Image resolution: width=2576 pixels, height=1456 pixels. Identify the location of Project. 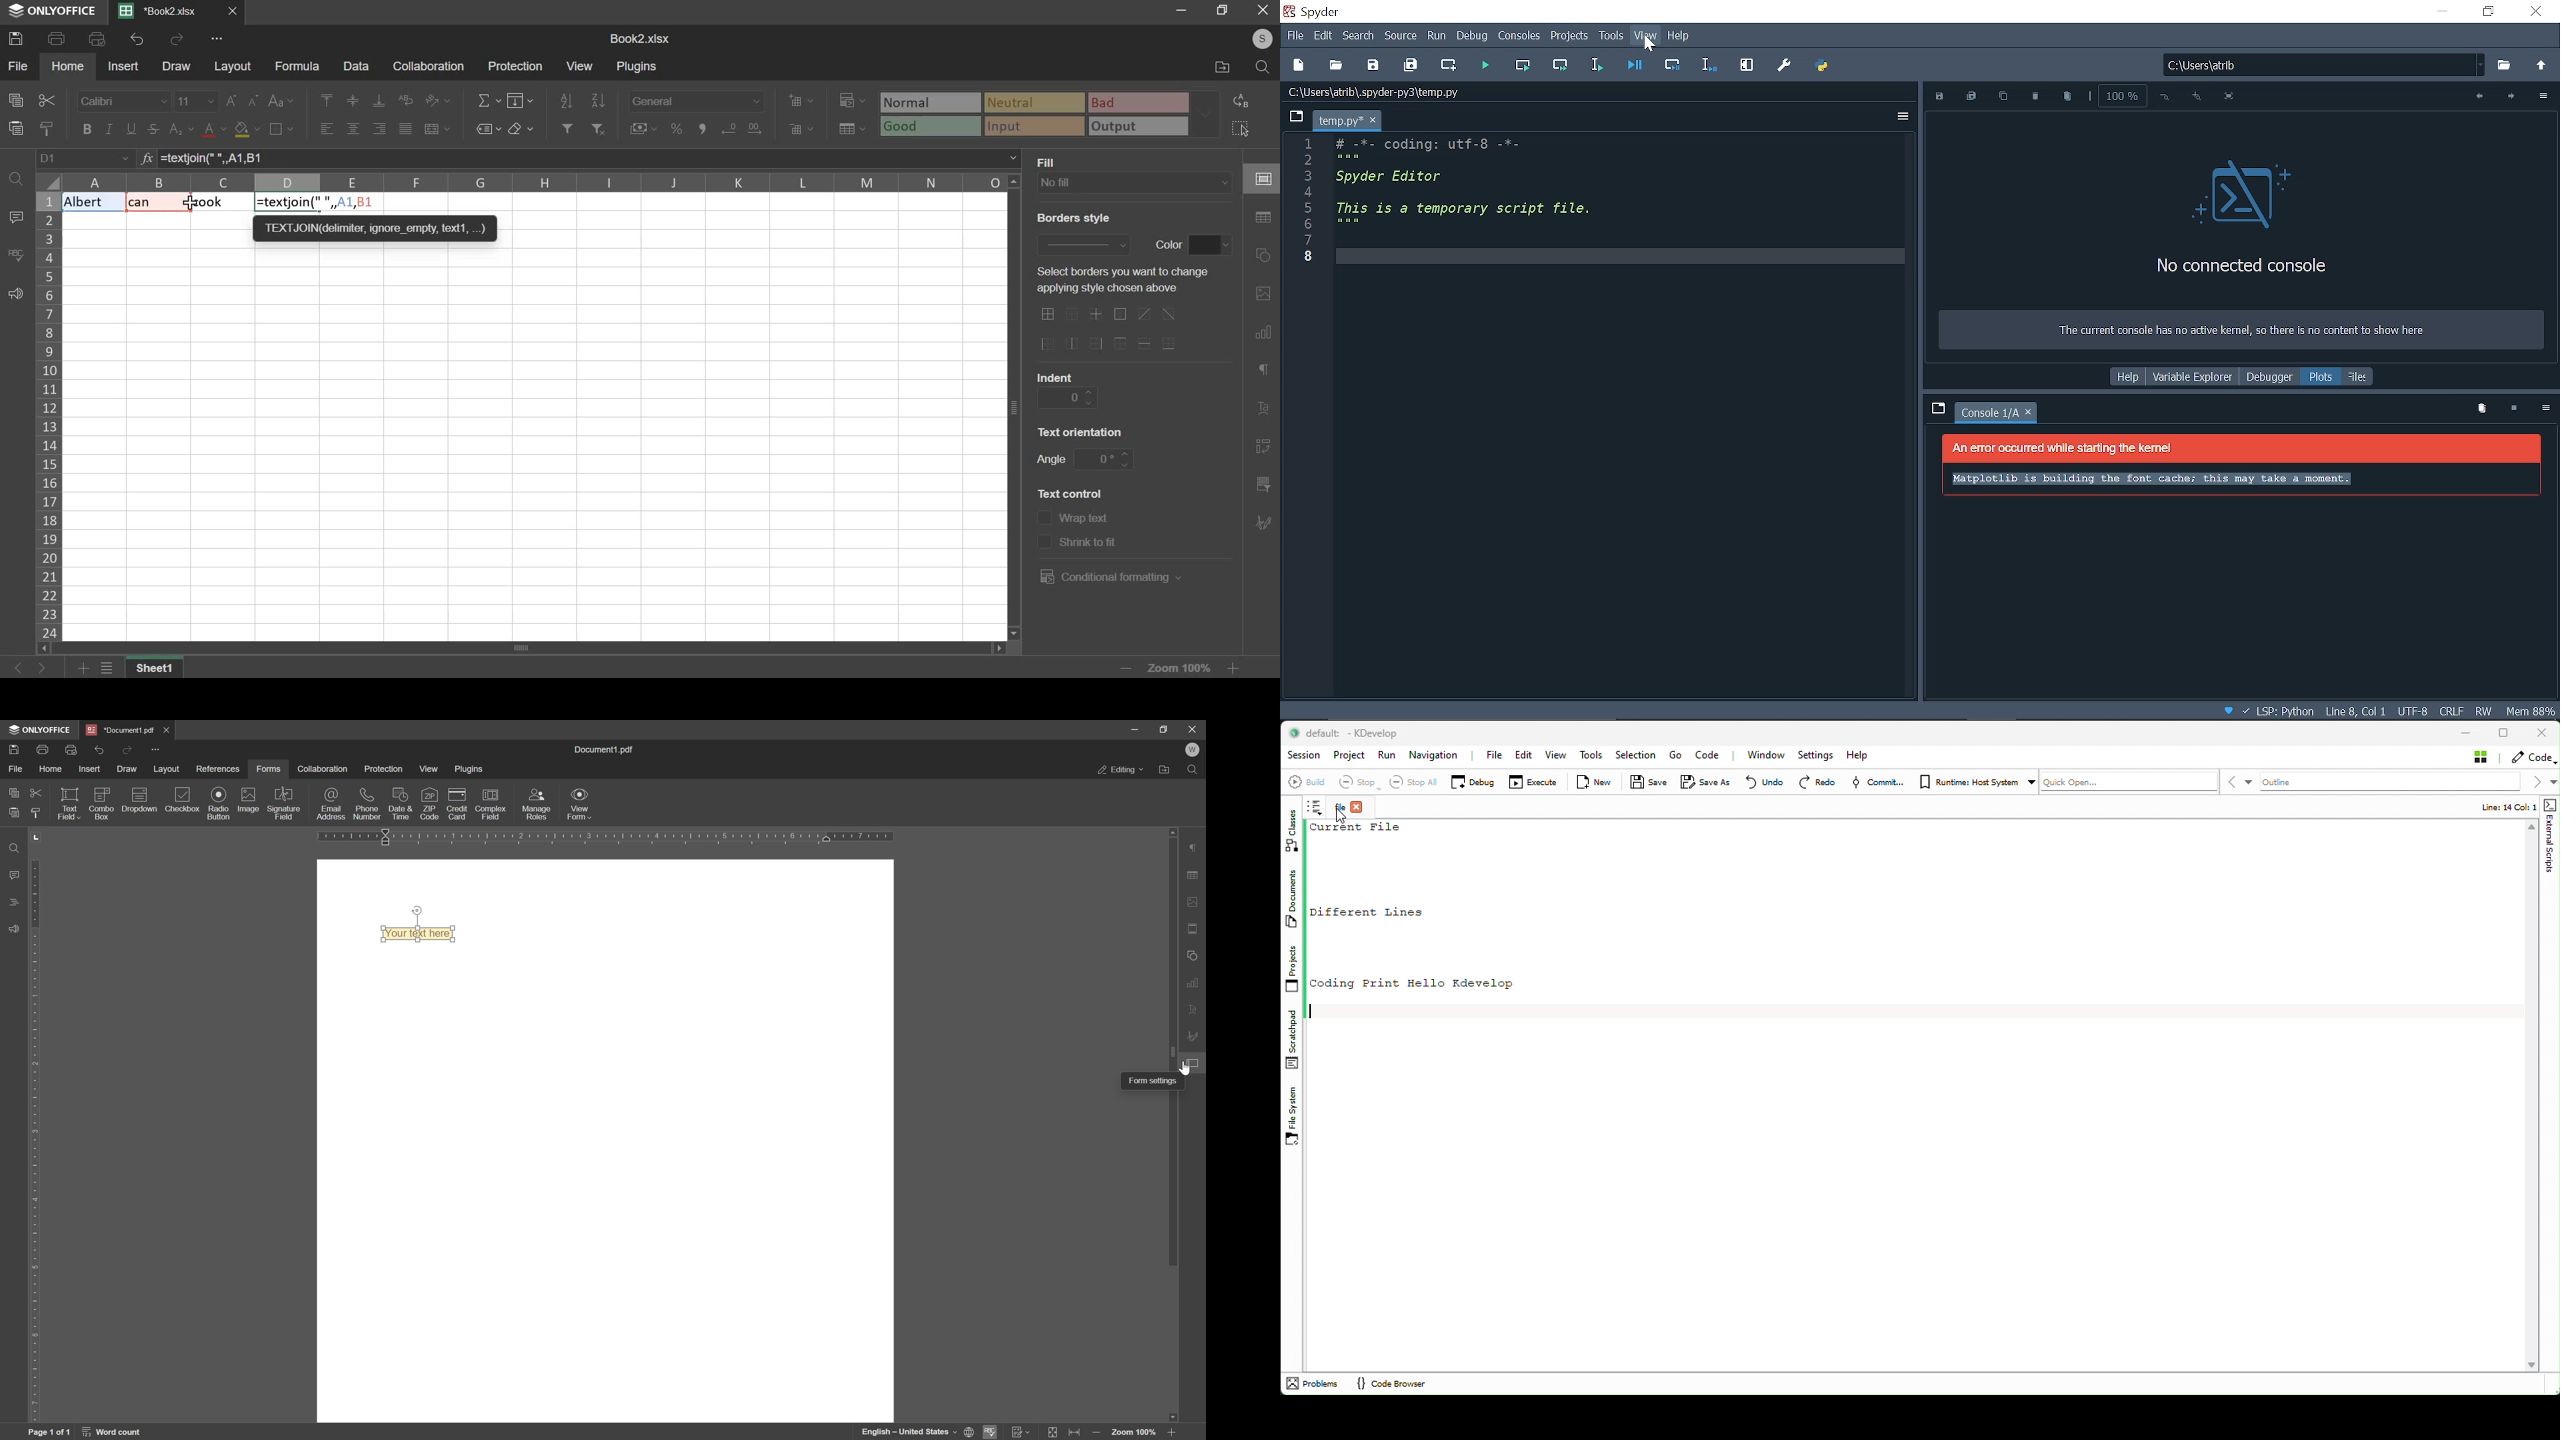
(1352, 757).